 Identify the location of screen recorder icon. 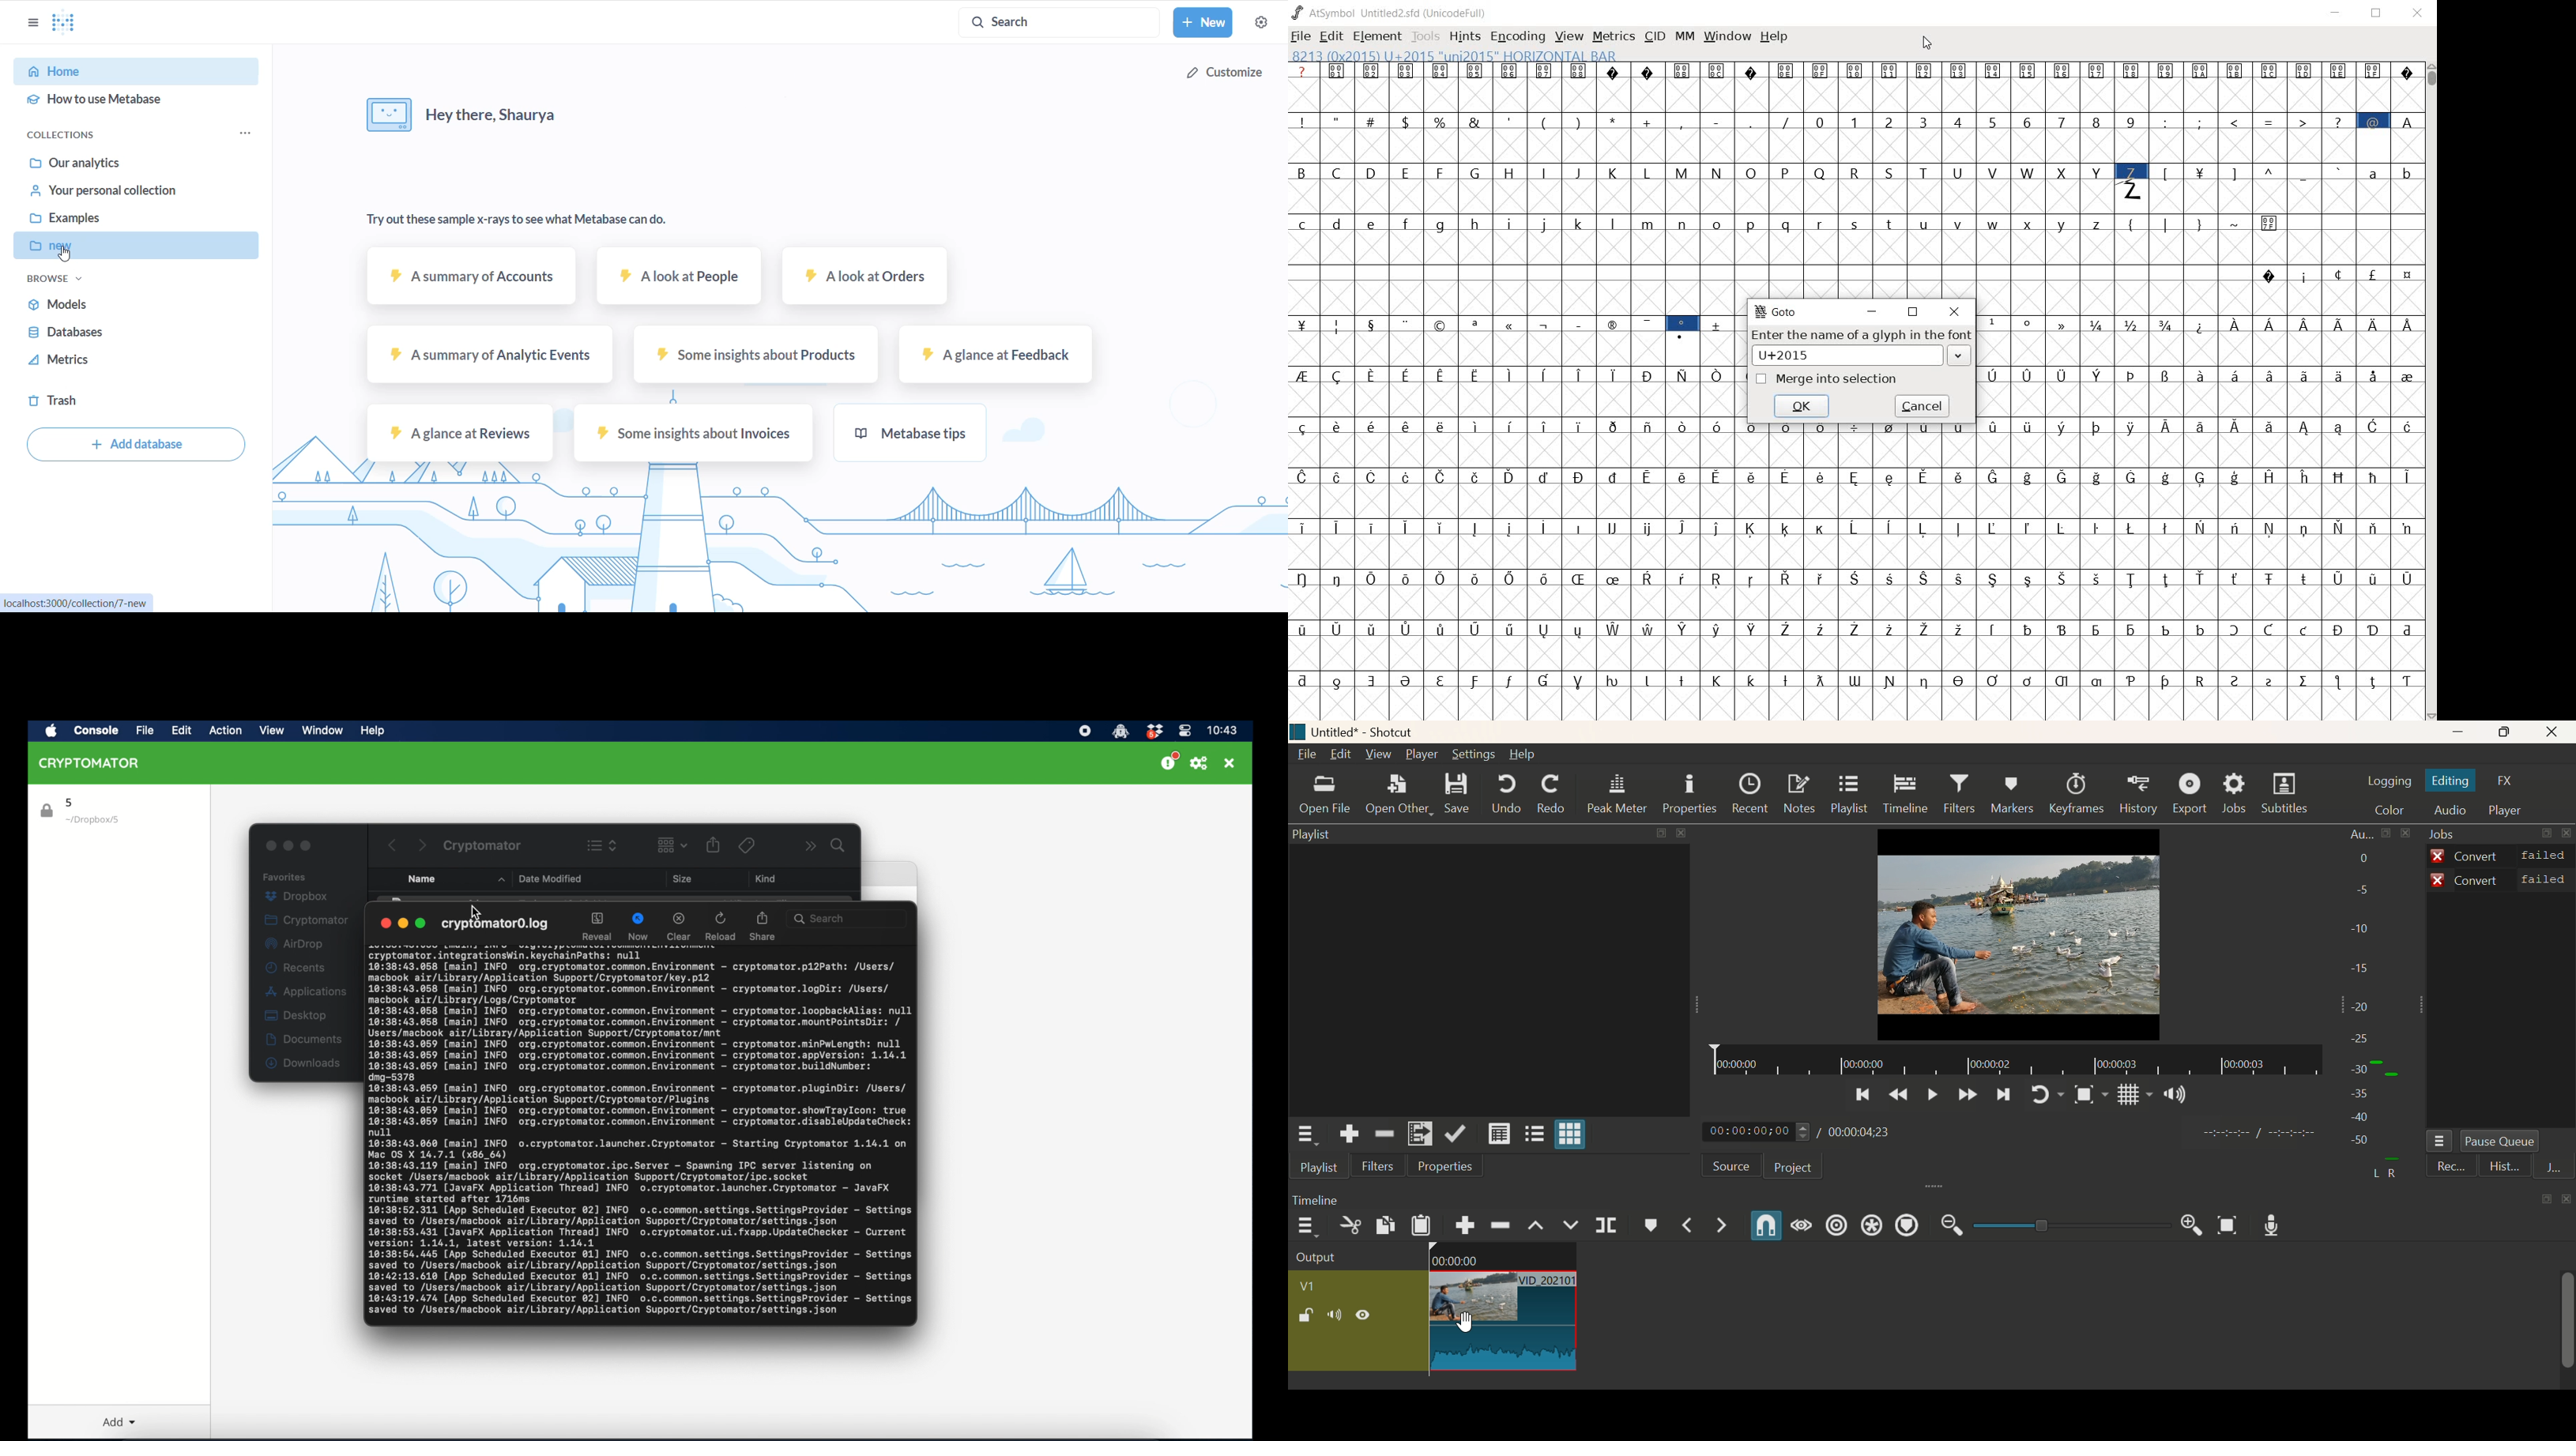
(1084, 731).